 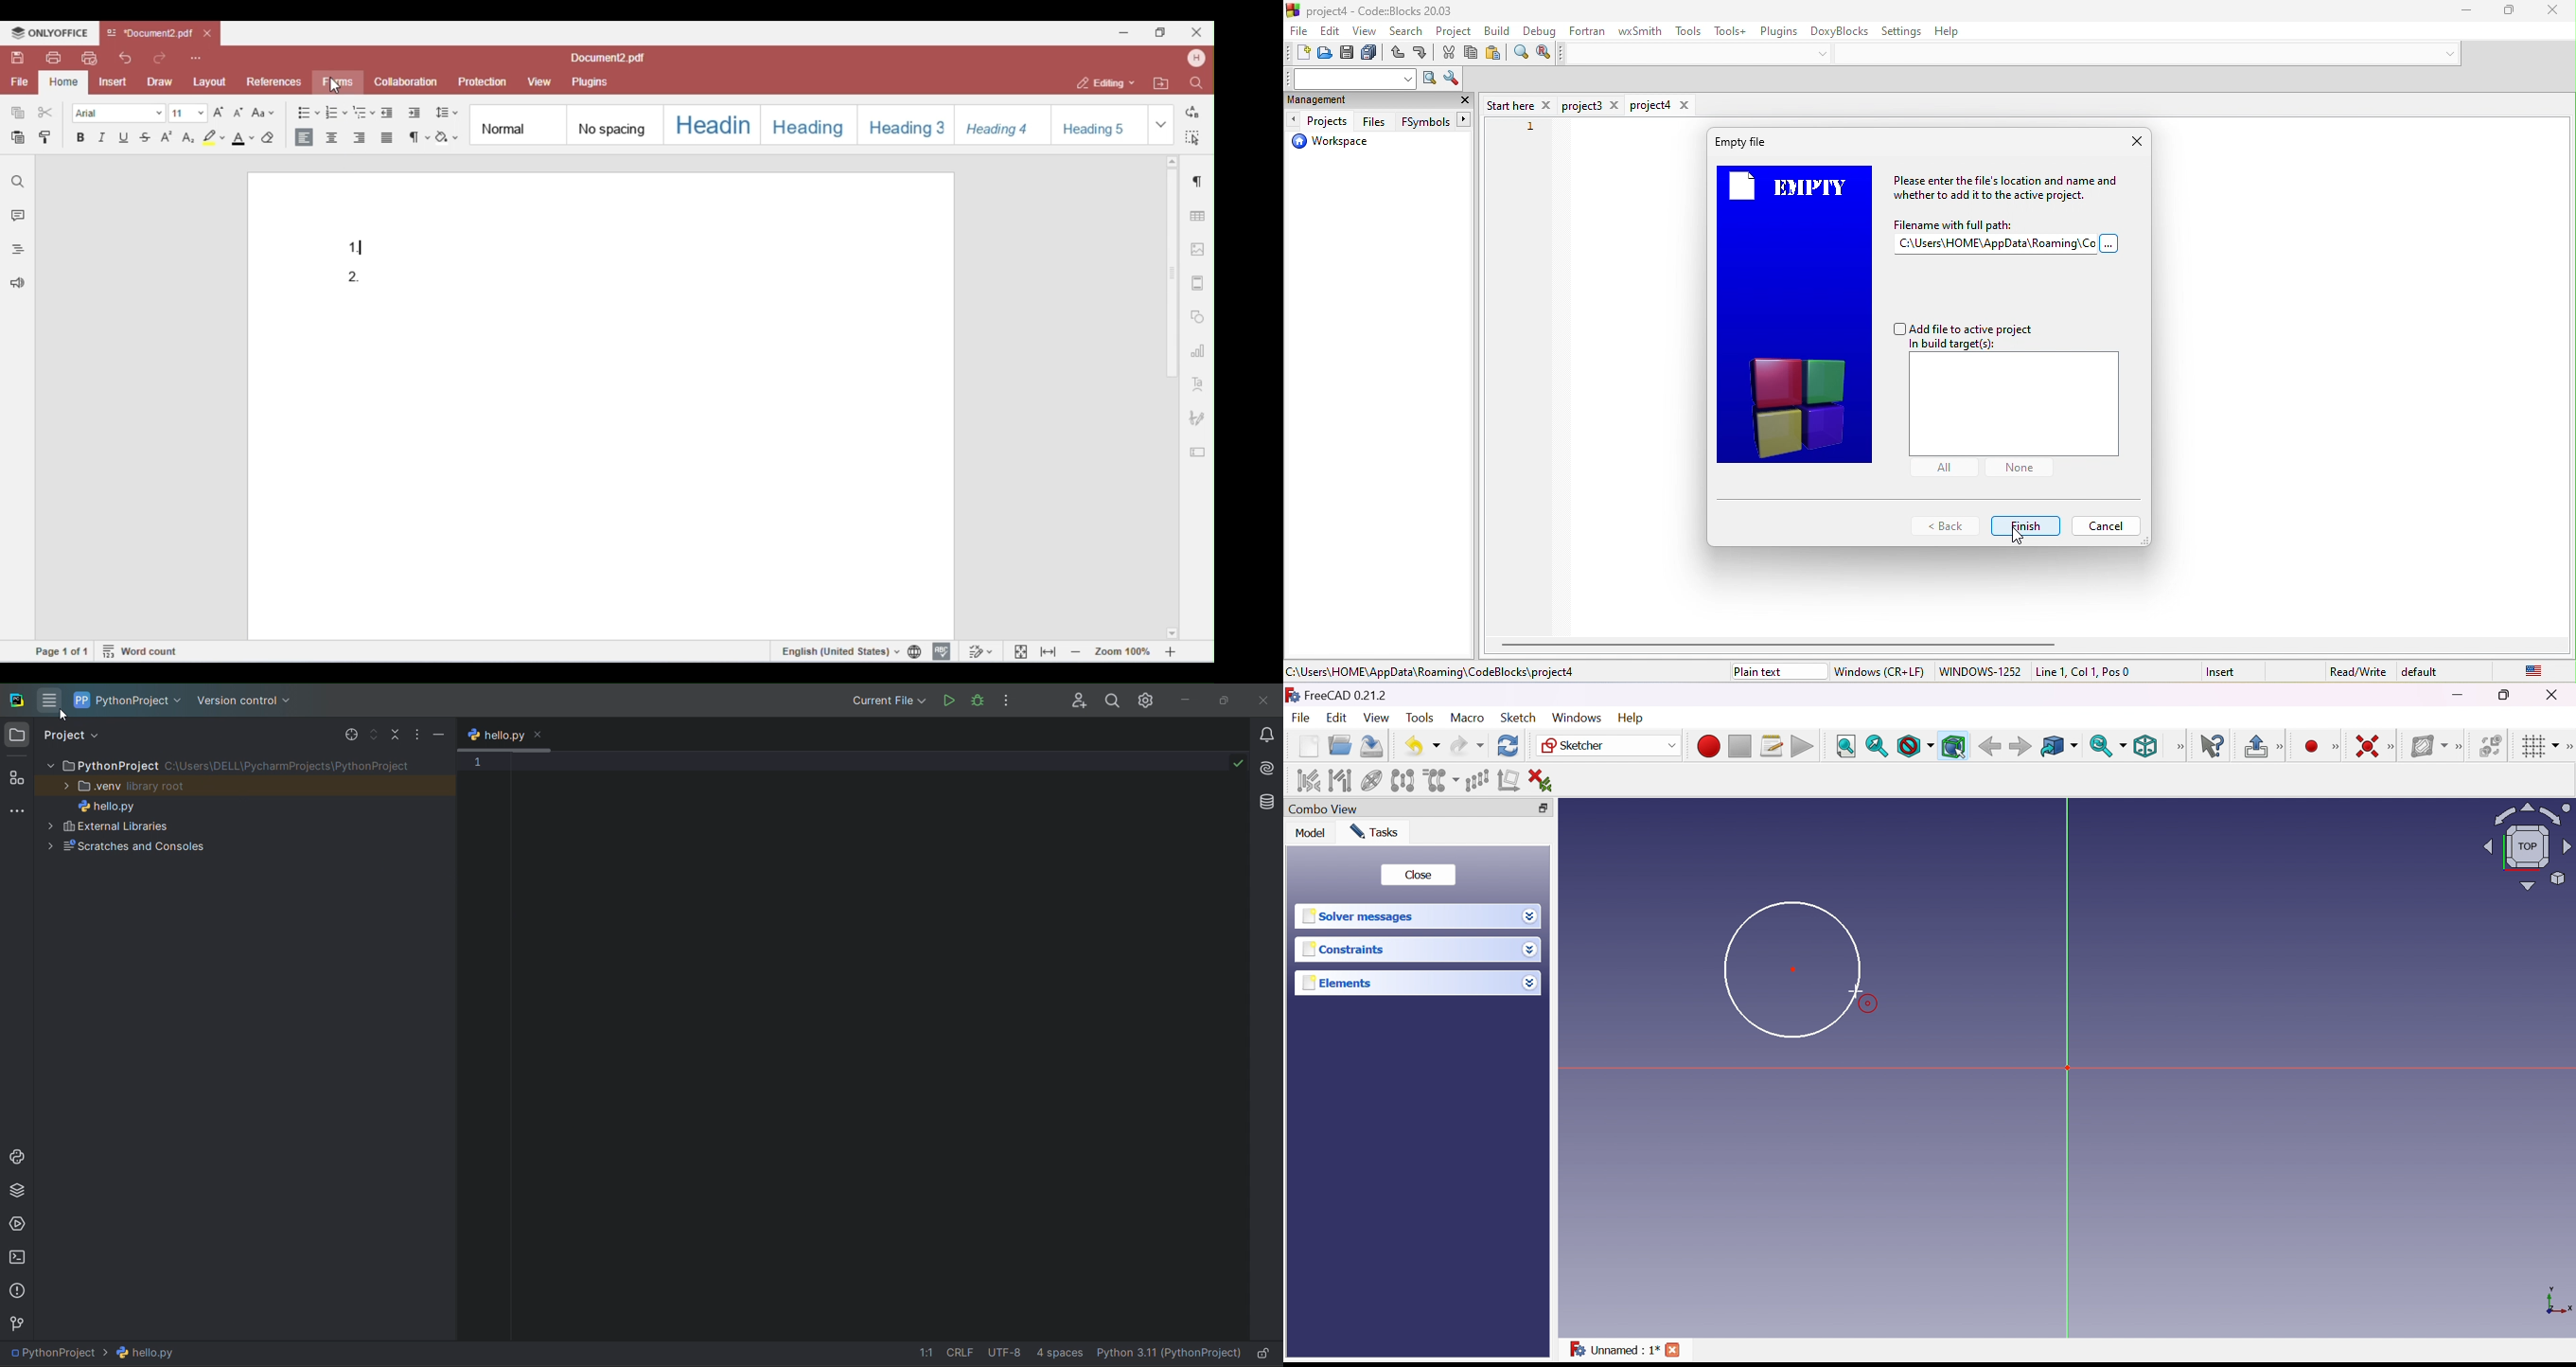 What do you see at coordinates (1402, 781) in the screenshot?
I see `Symmetry` at bounding box center [1402, 781].